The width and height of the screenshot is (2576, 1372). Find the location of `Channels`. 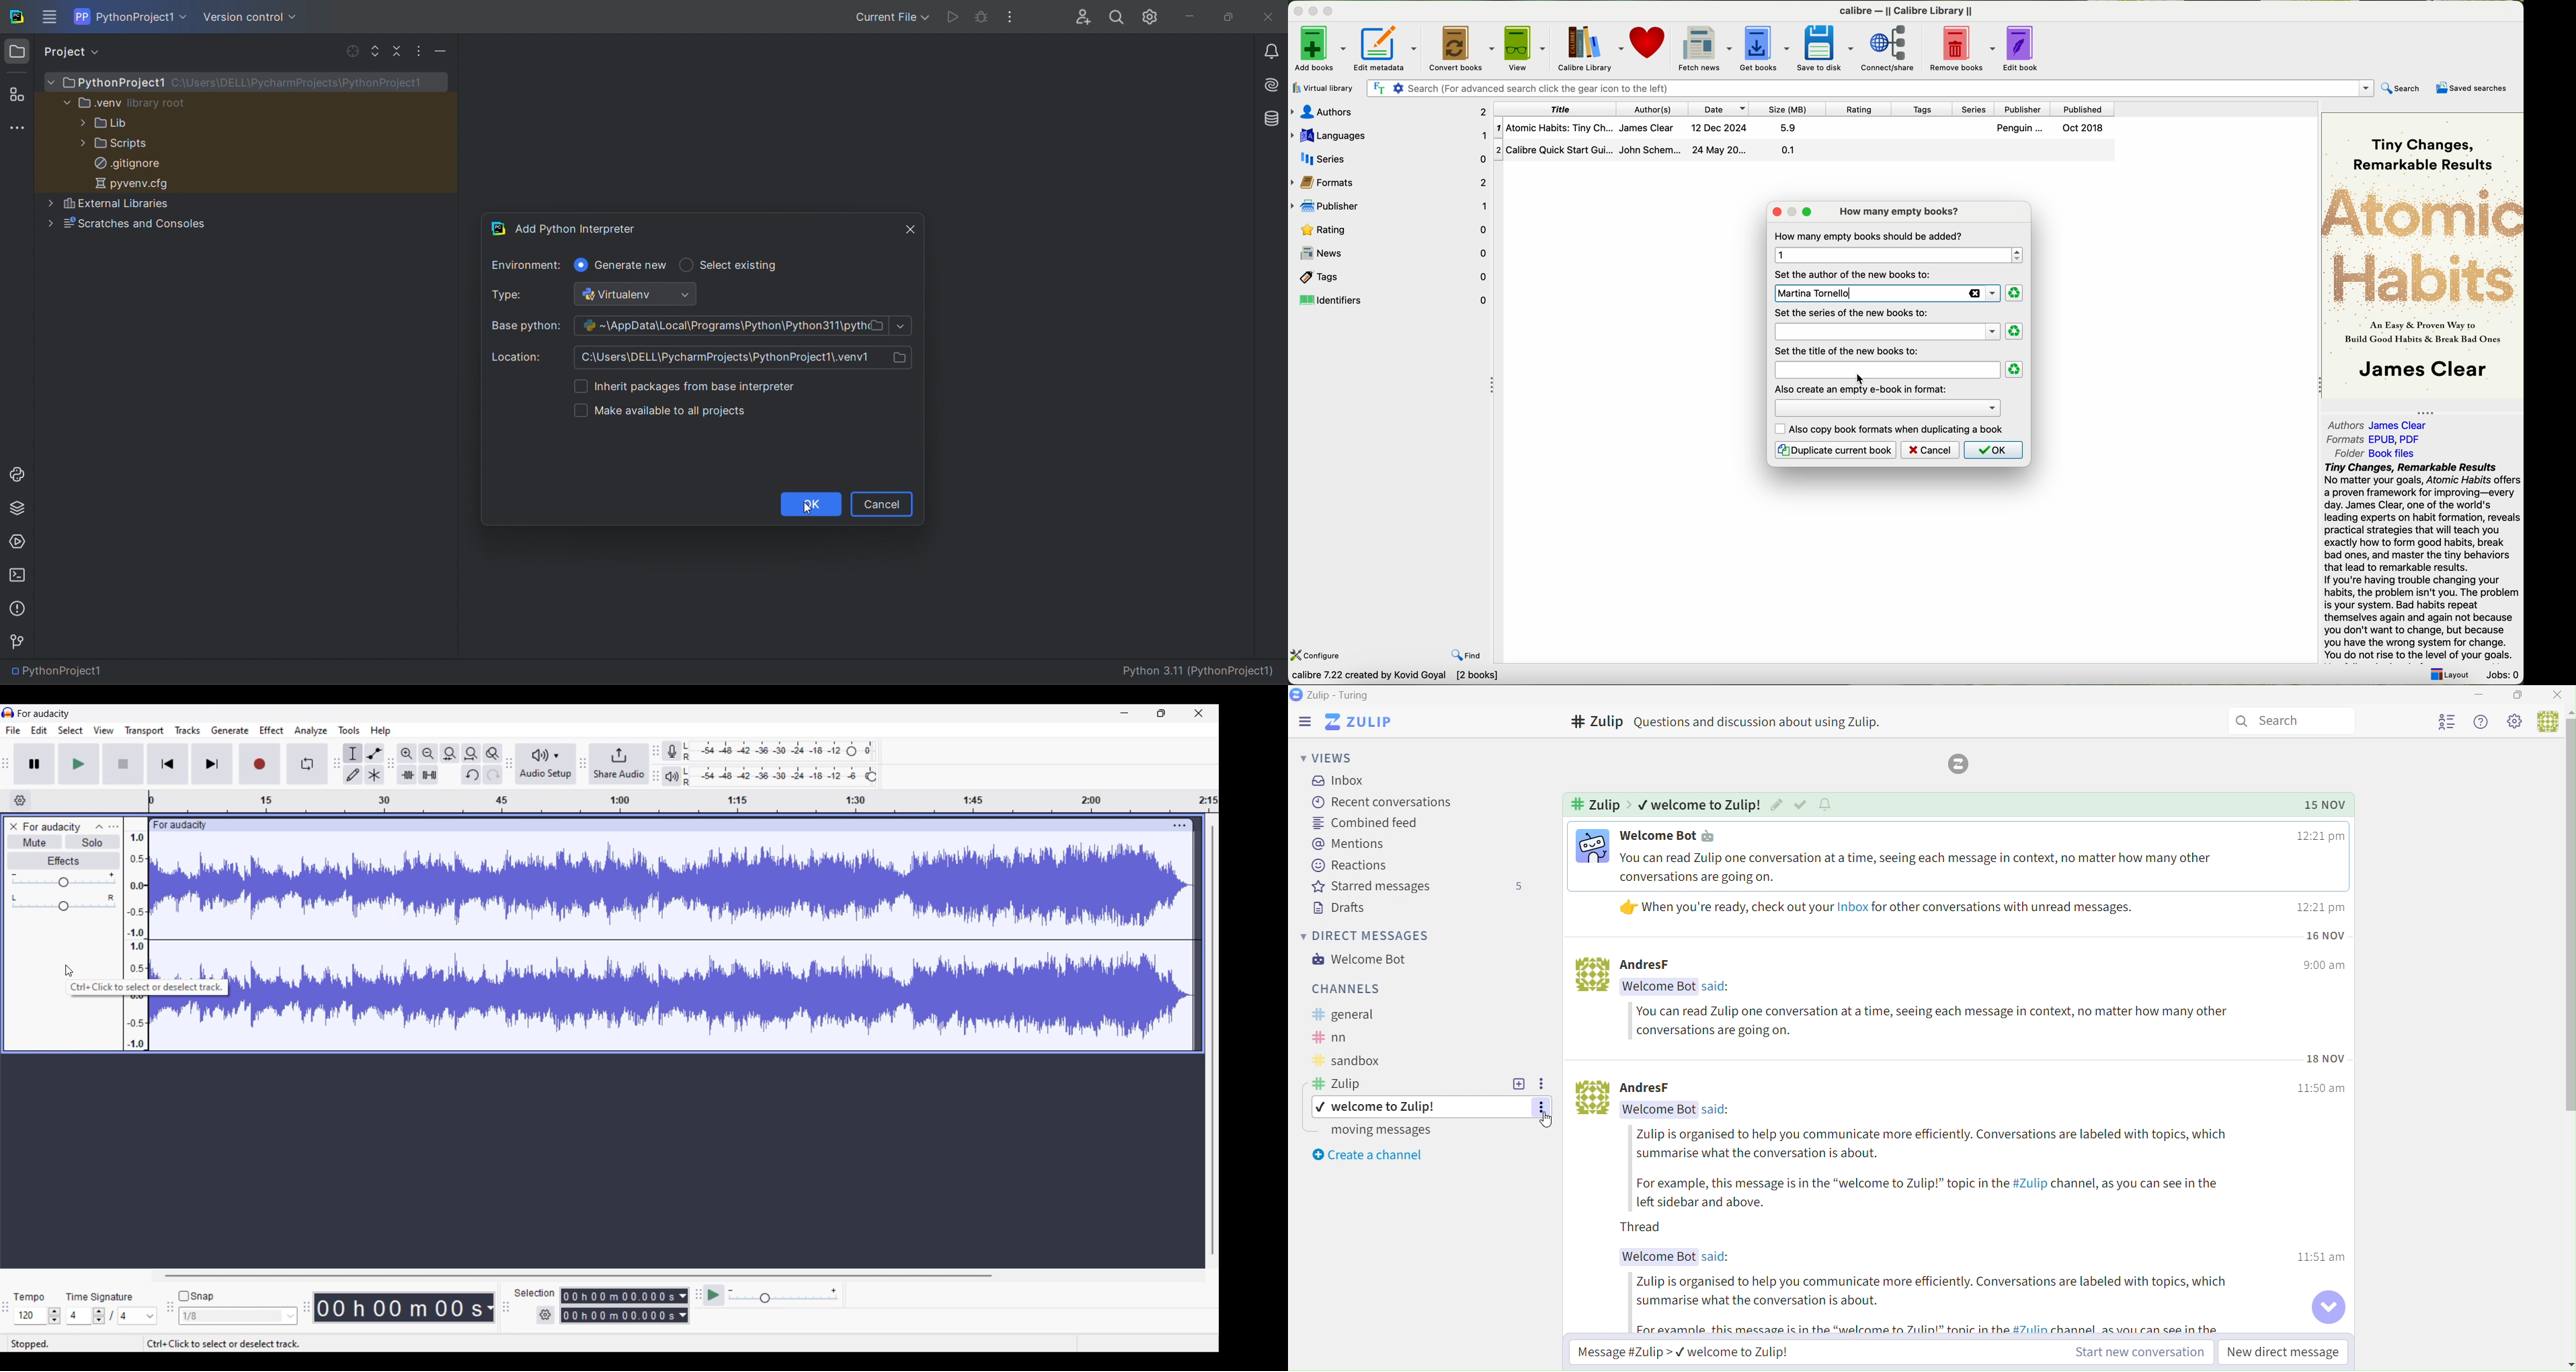

Channels is located at coordinates (1341, 989).